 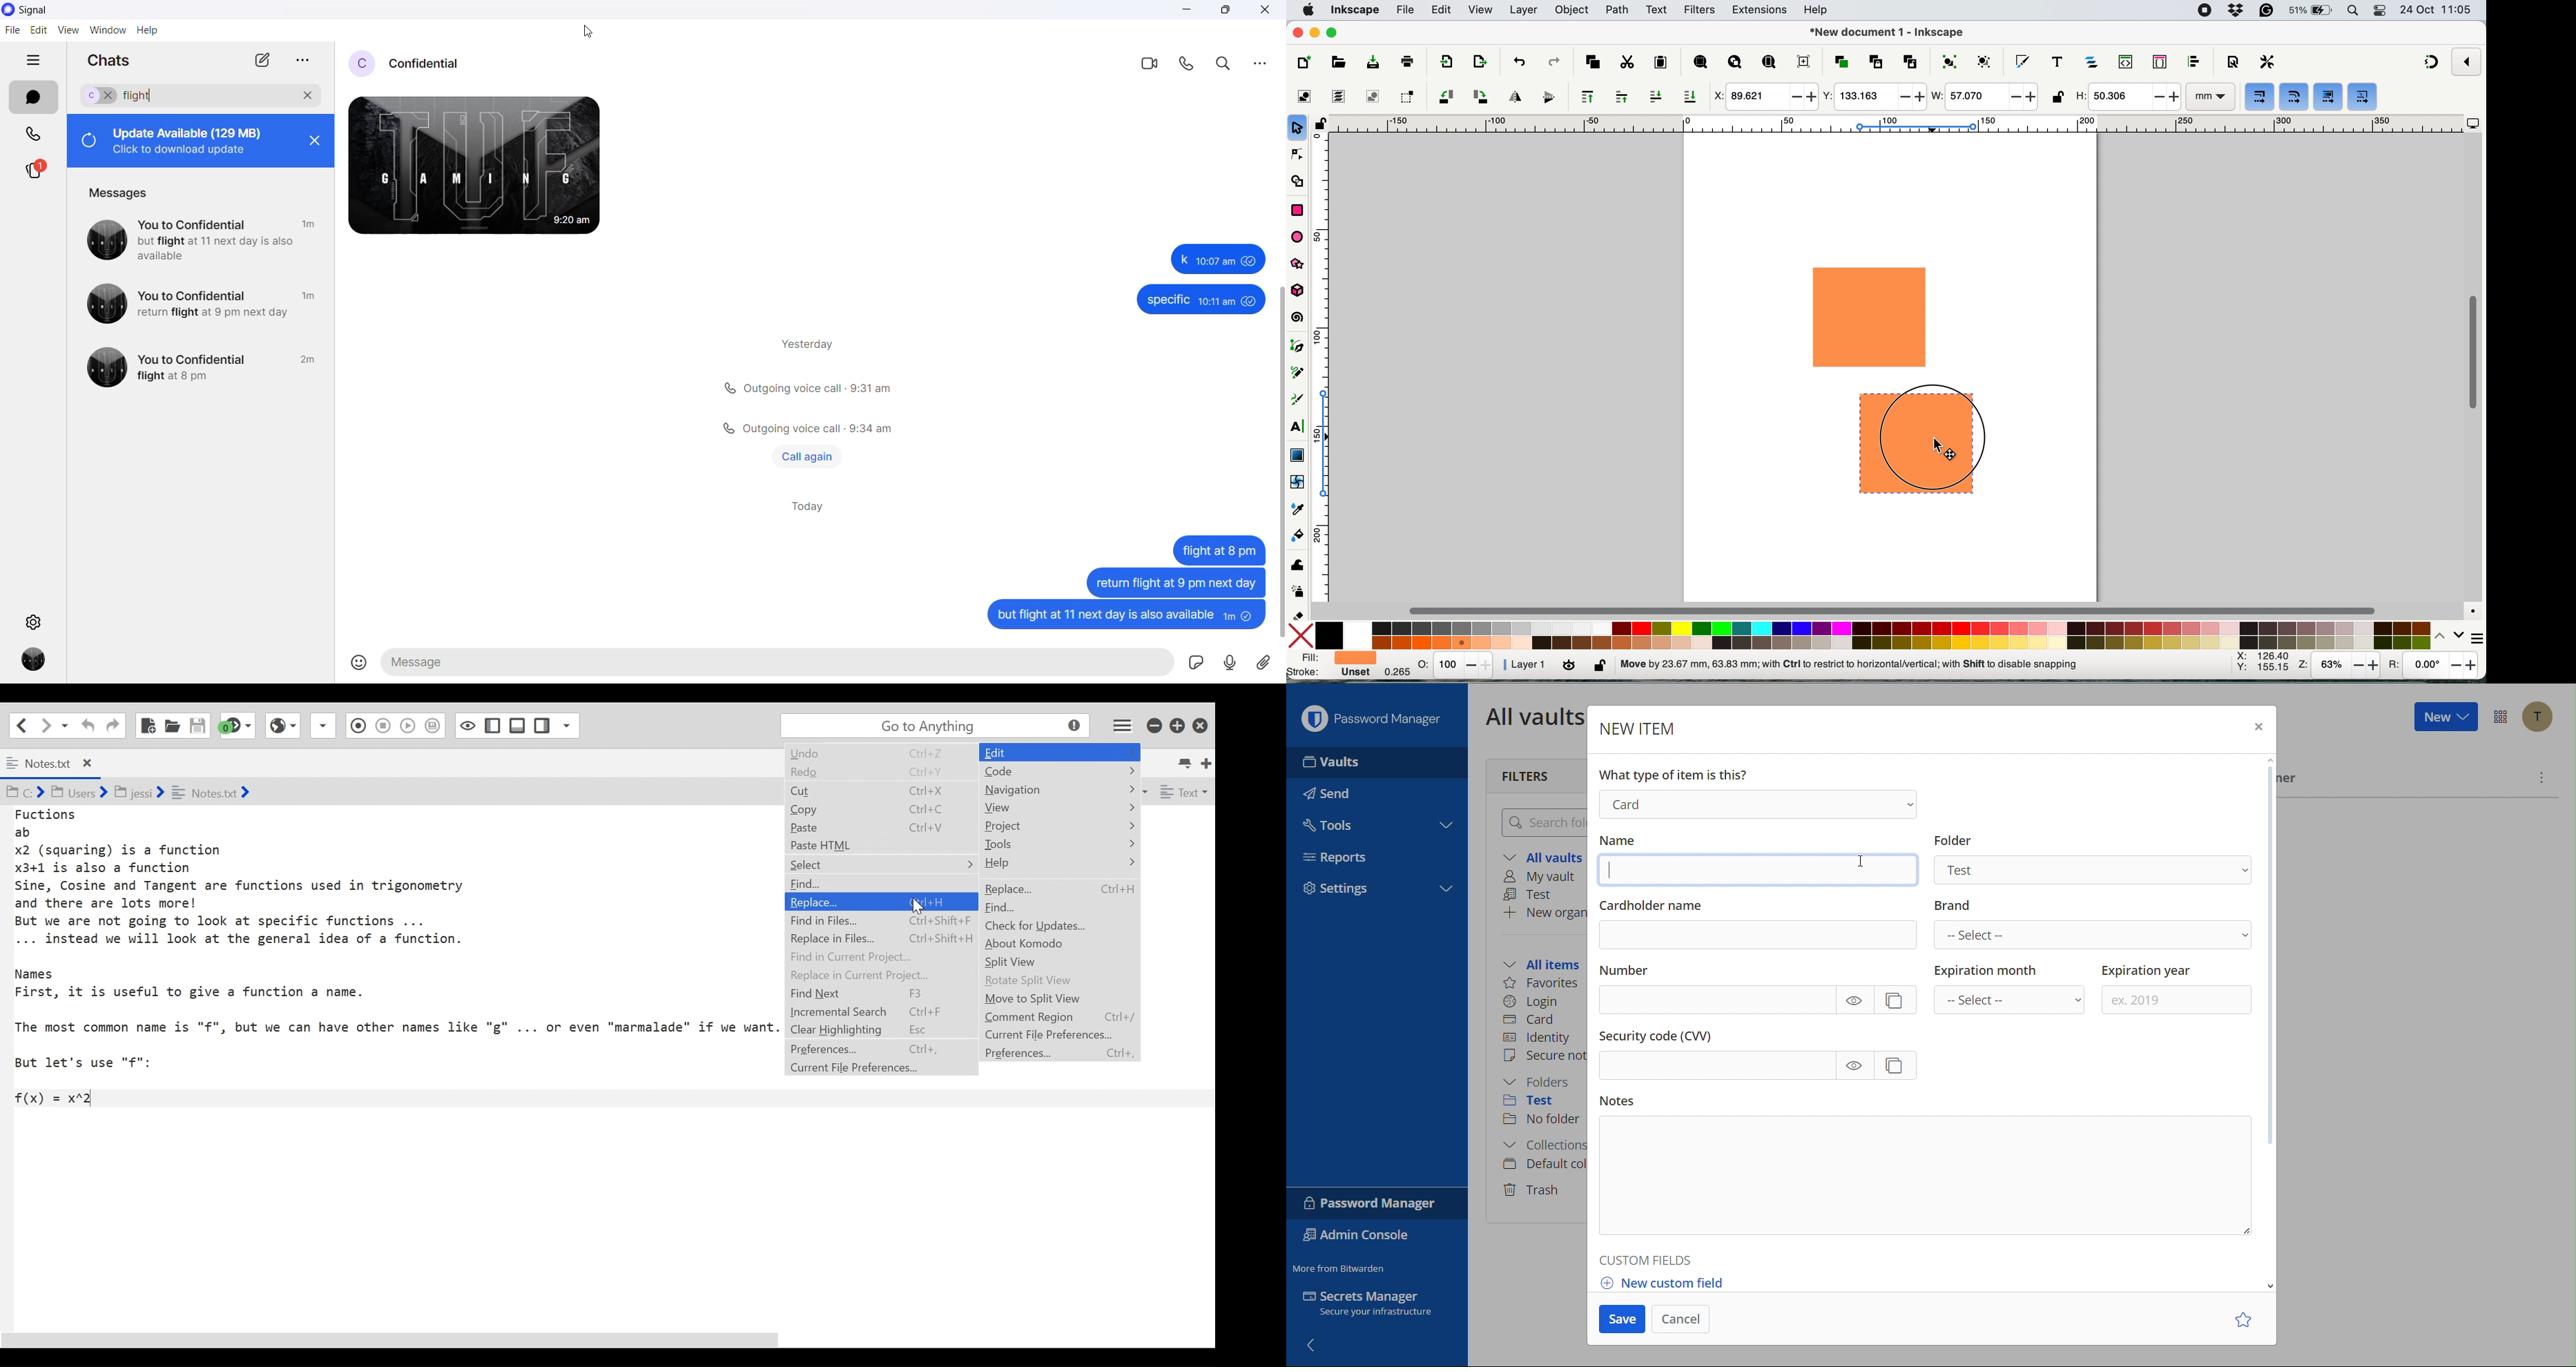 I want to click on calls, so click(x=29, y=134).